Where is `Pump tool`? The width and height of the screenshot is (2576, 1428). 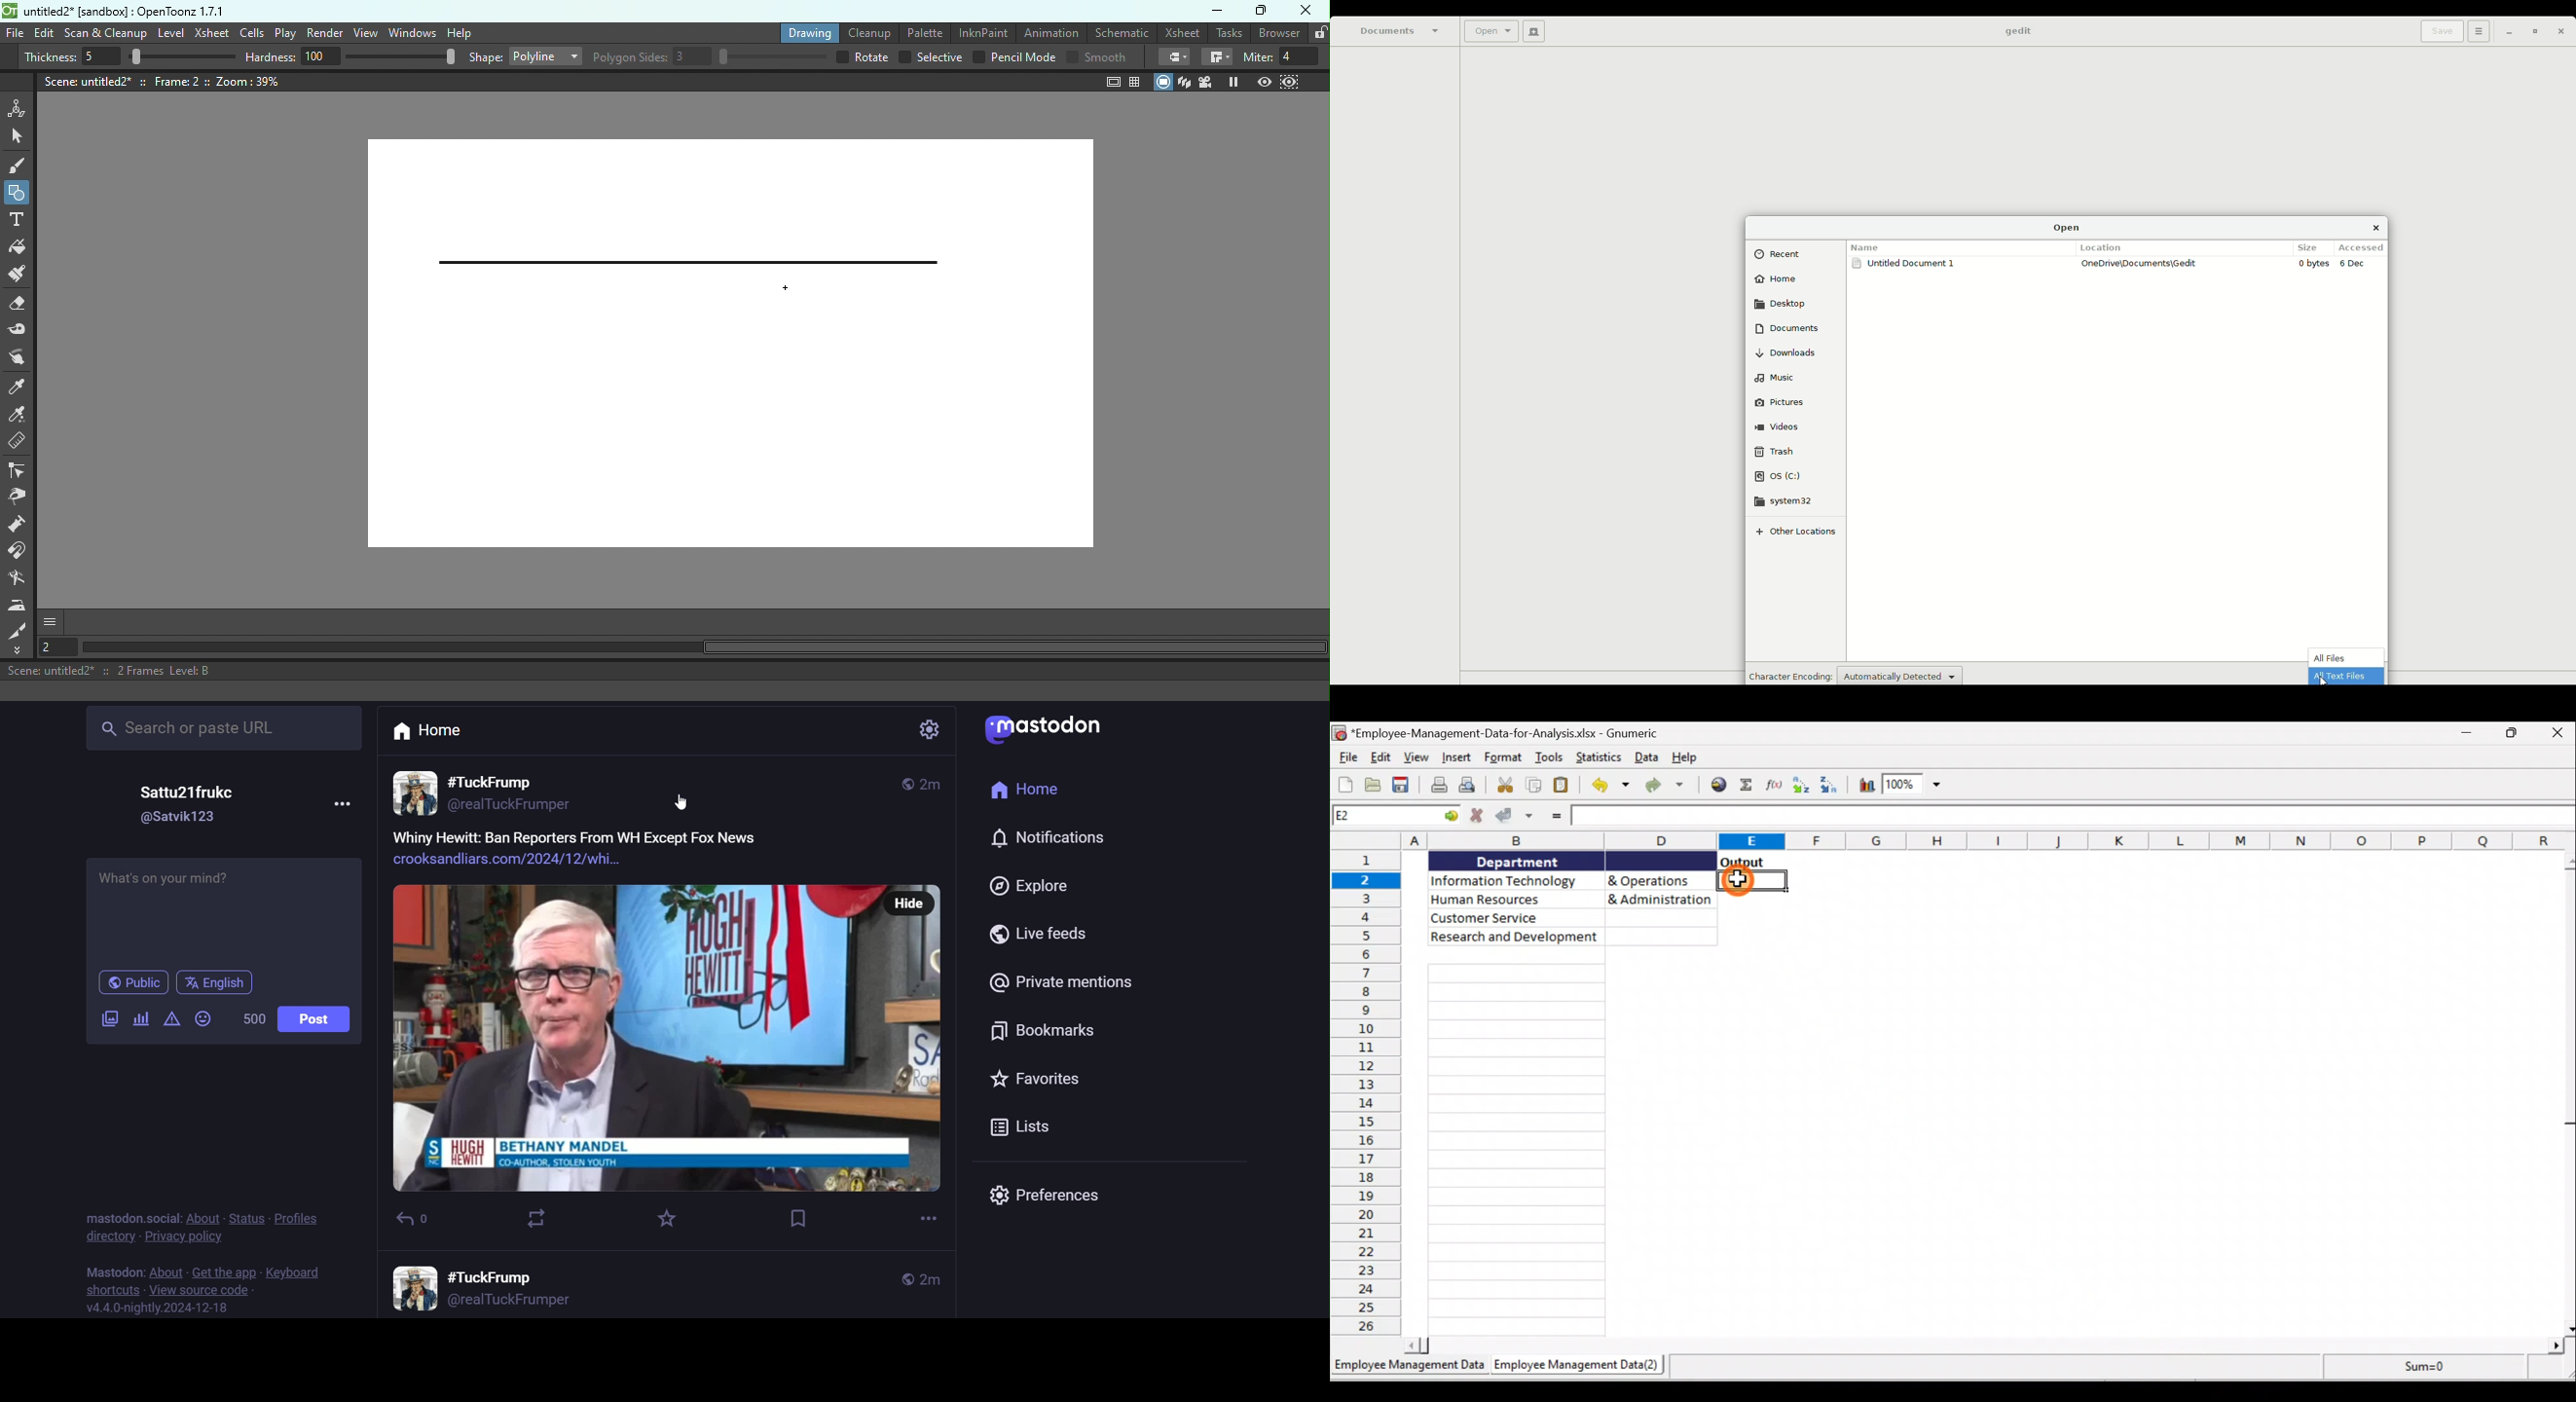 Pump tool is located at coordinates (18, 526).